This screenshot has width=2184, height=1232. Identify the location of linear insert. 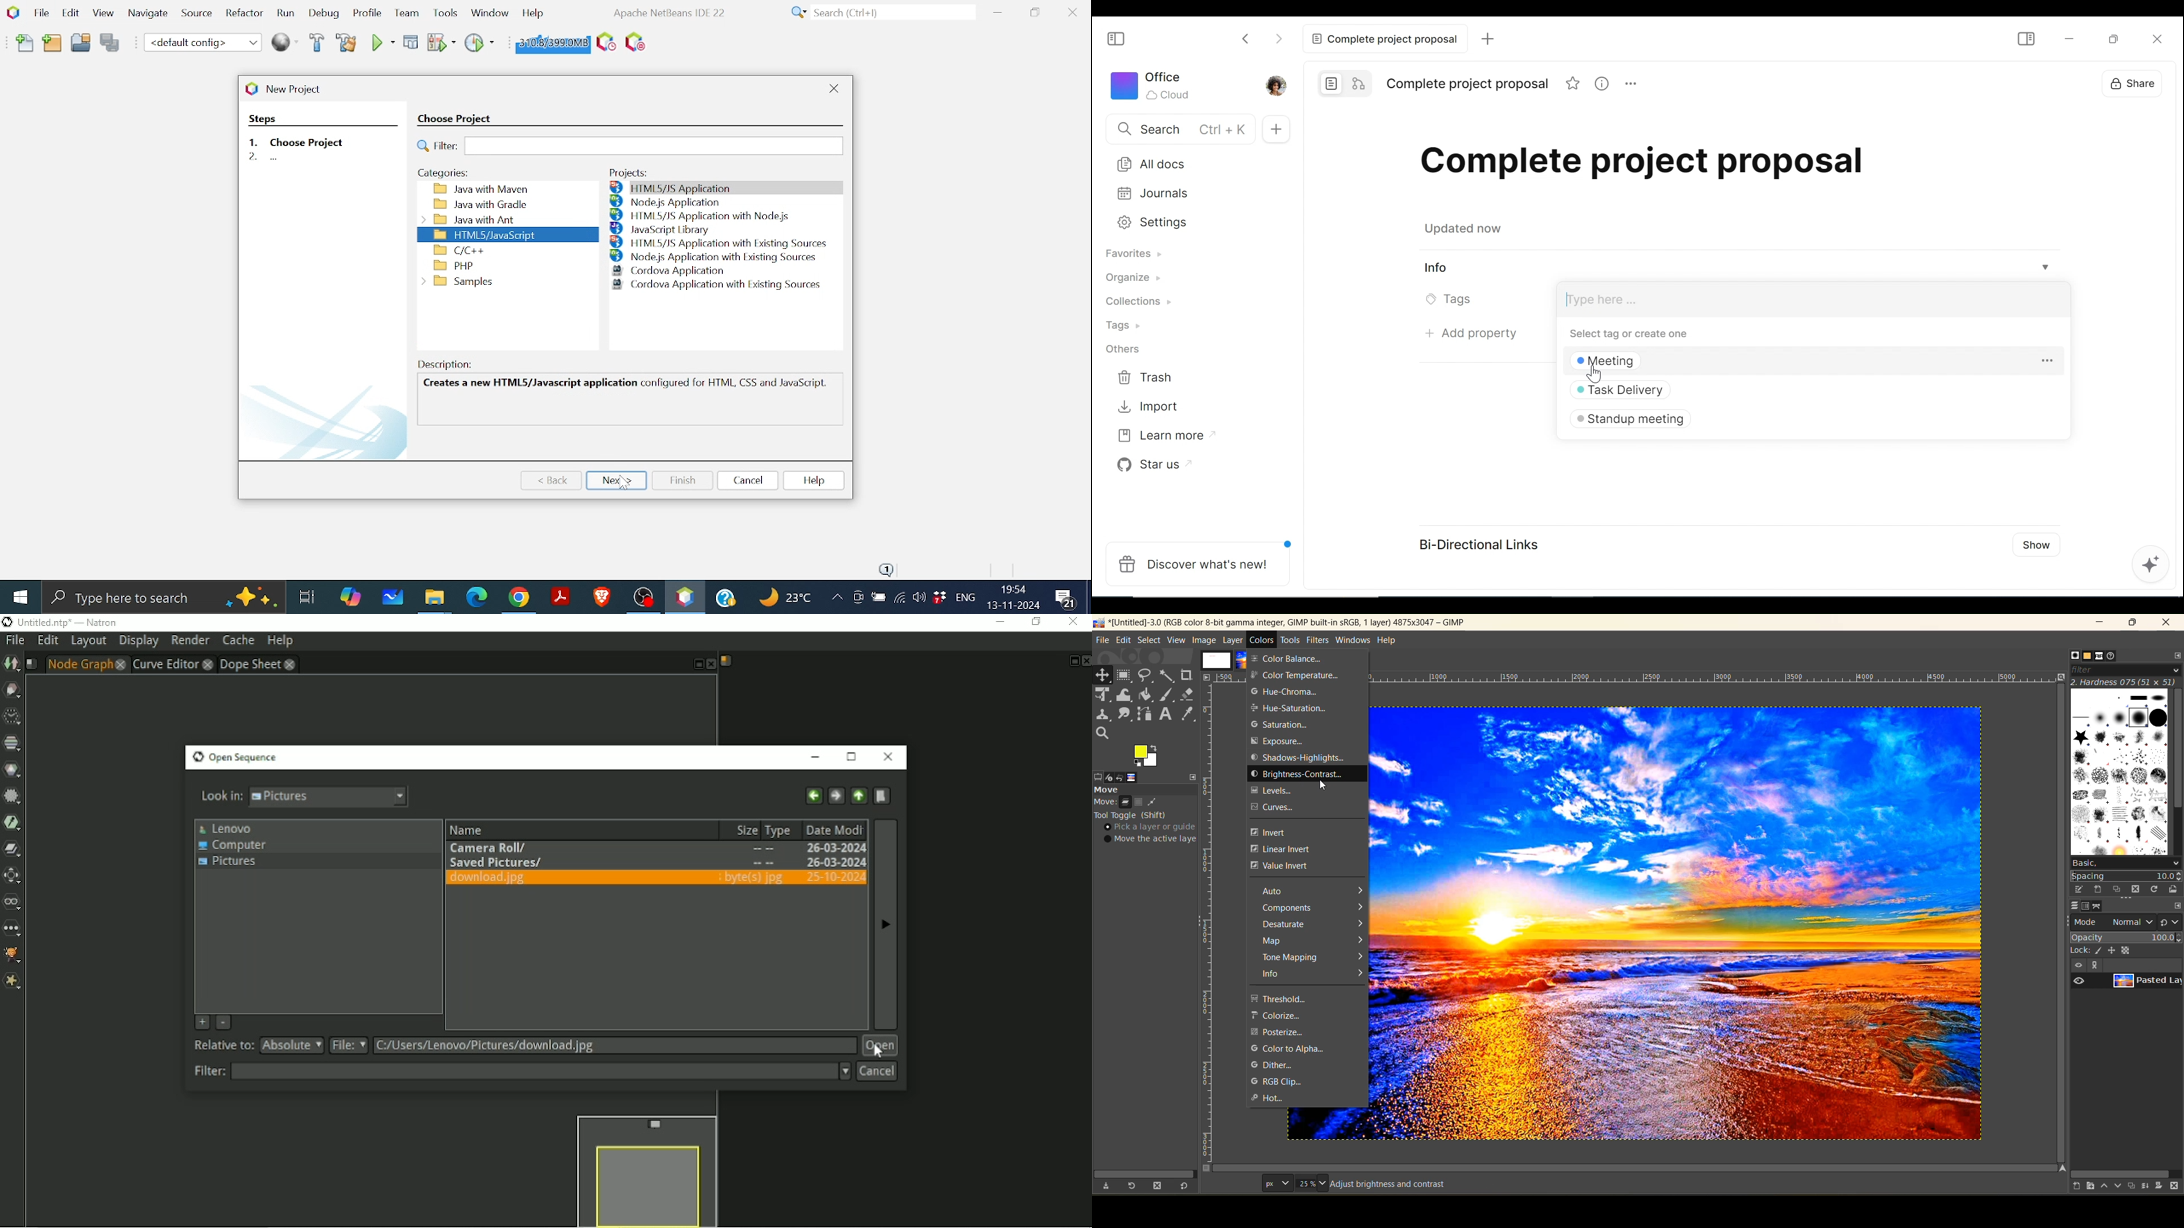
(1285, 849).